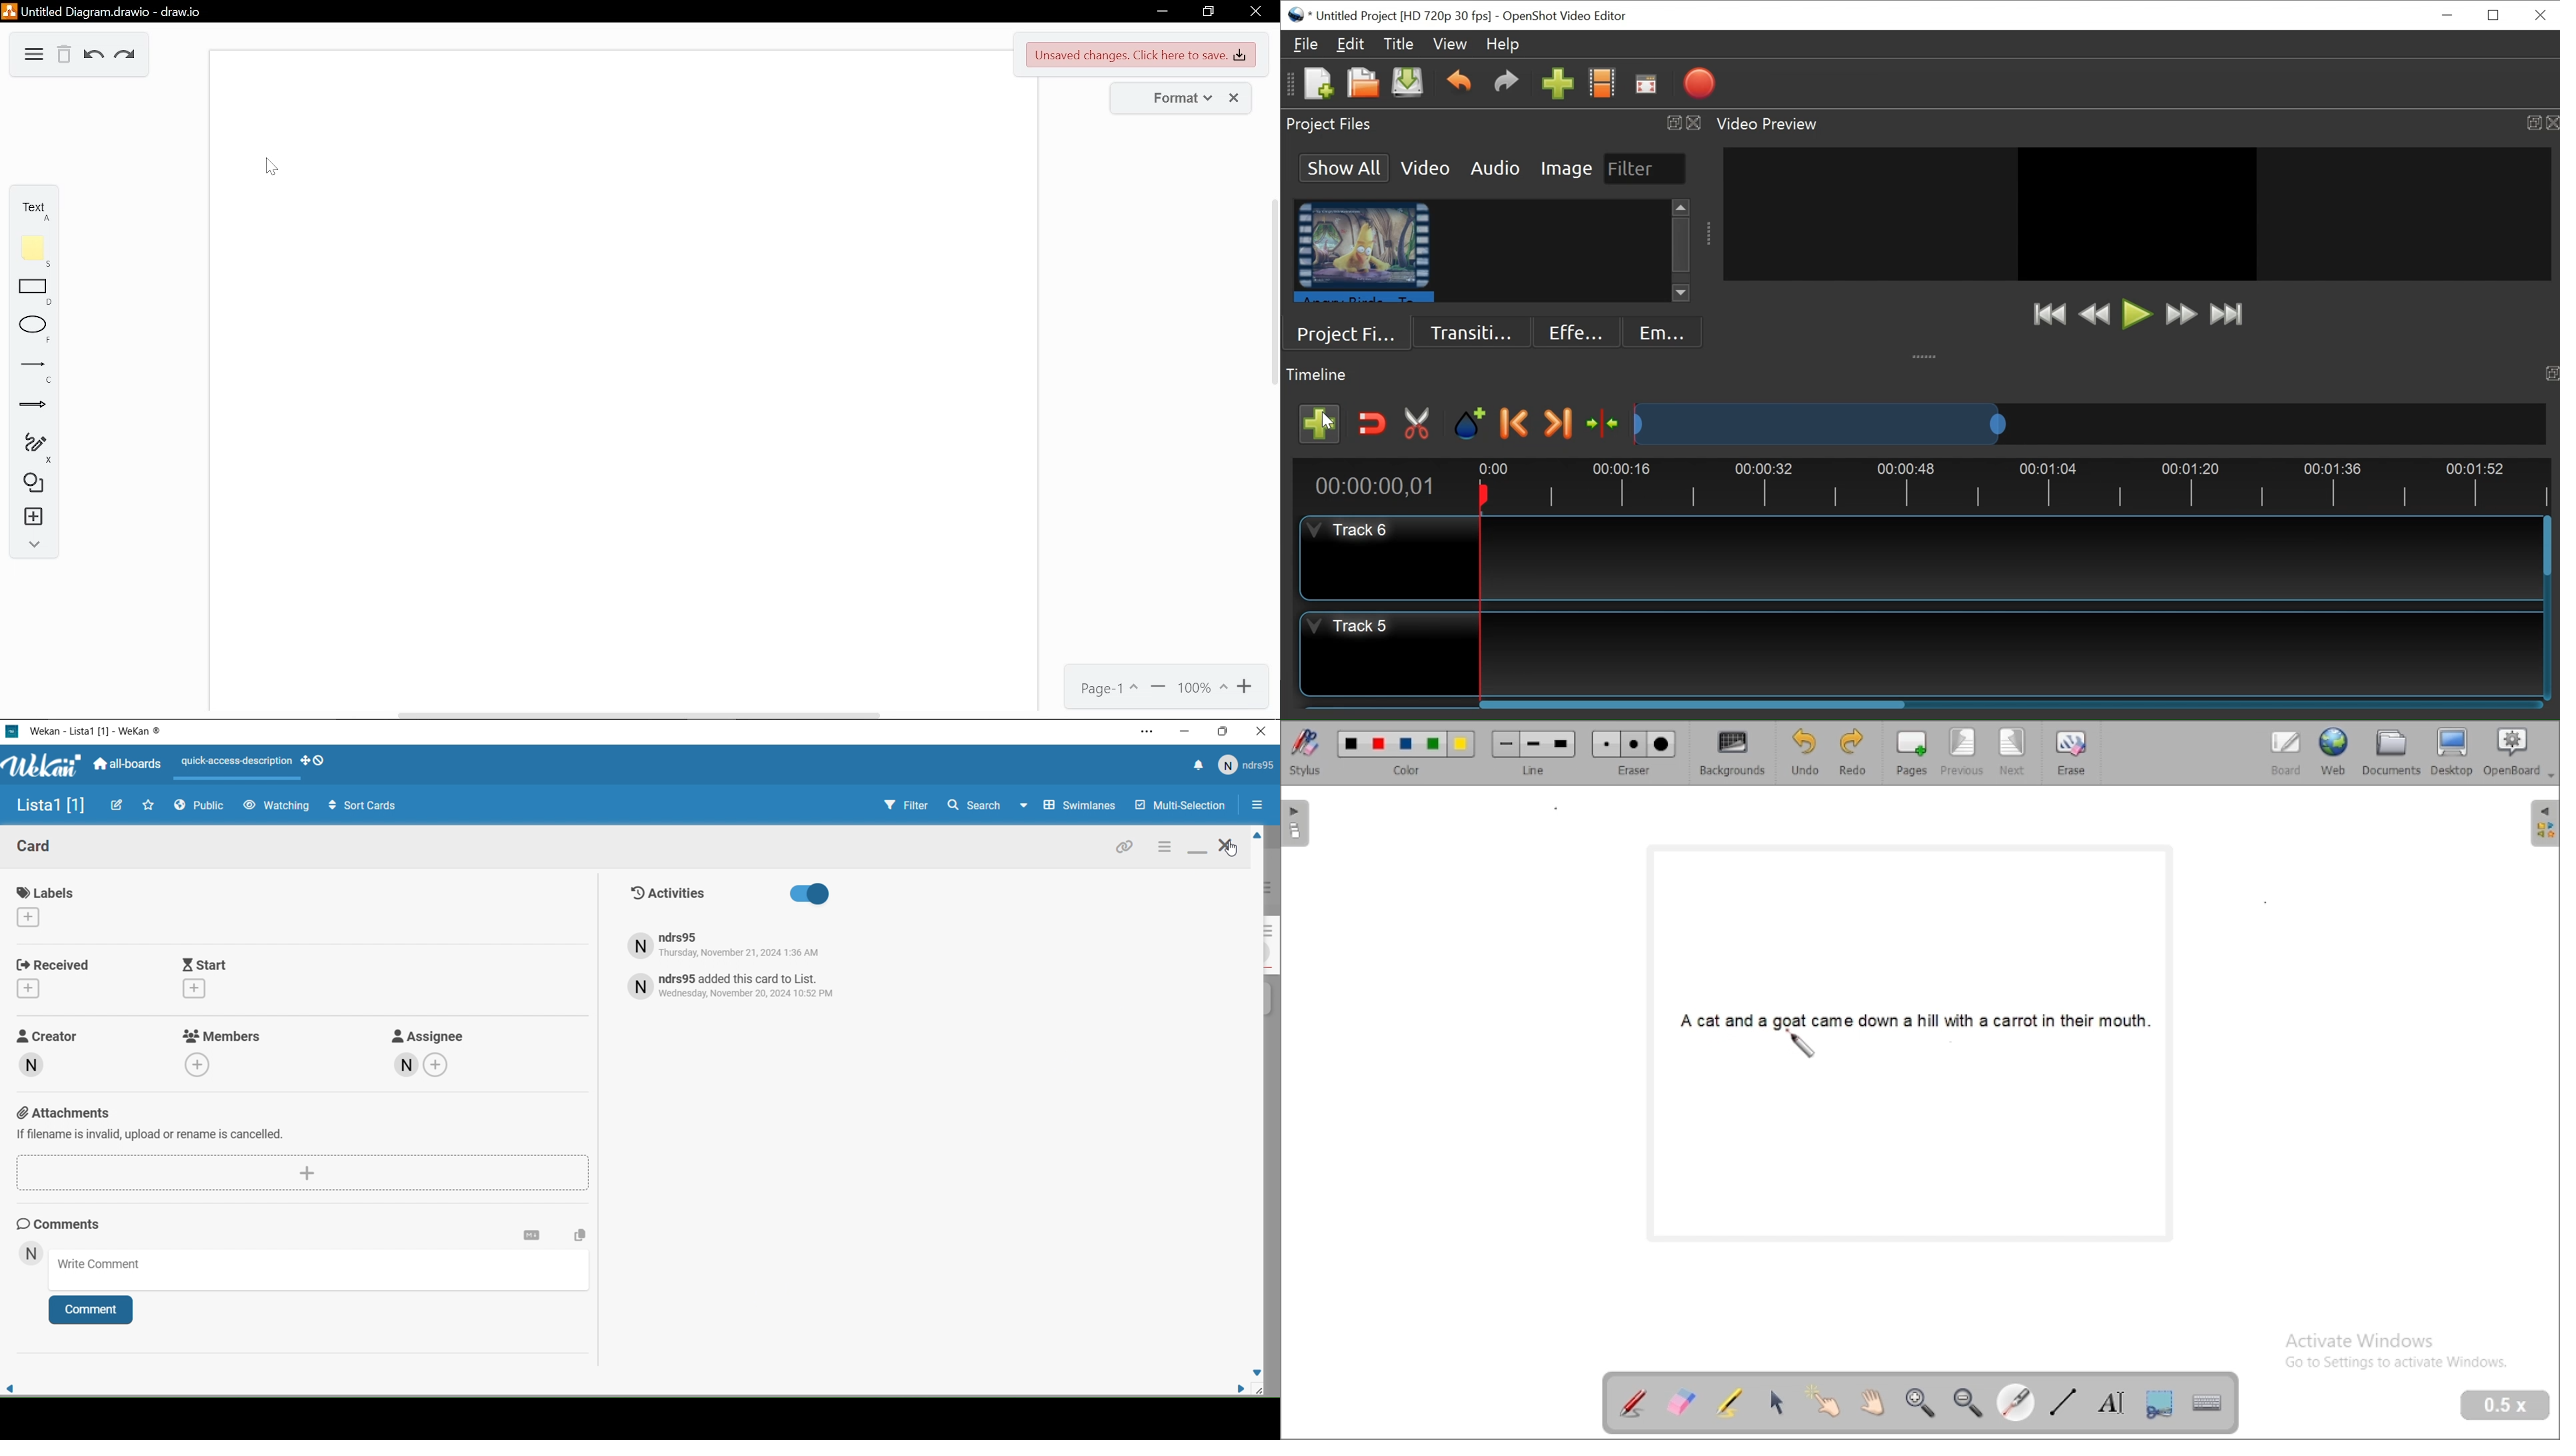 The image size is (2576, 1456). Describe the element at coordinates (1234, 856) in the screenshot. I see `cursor` at that location.